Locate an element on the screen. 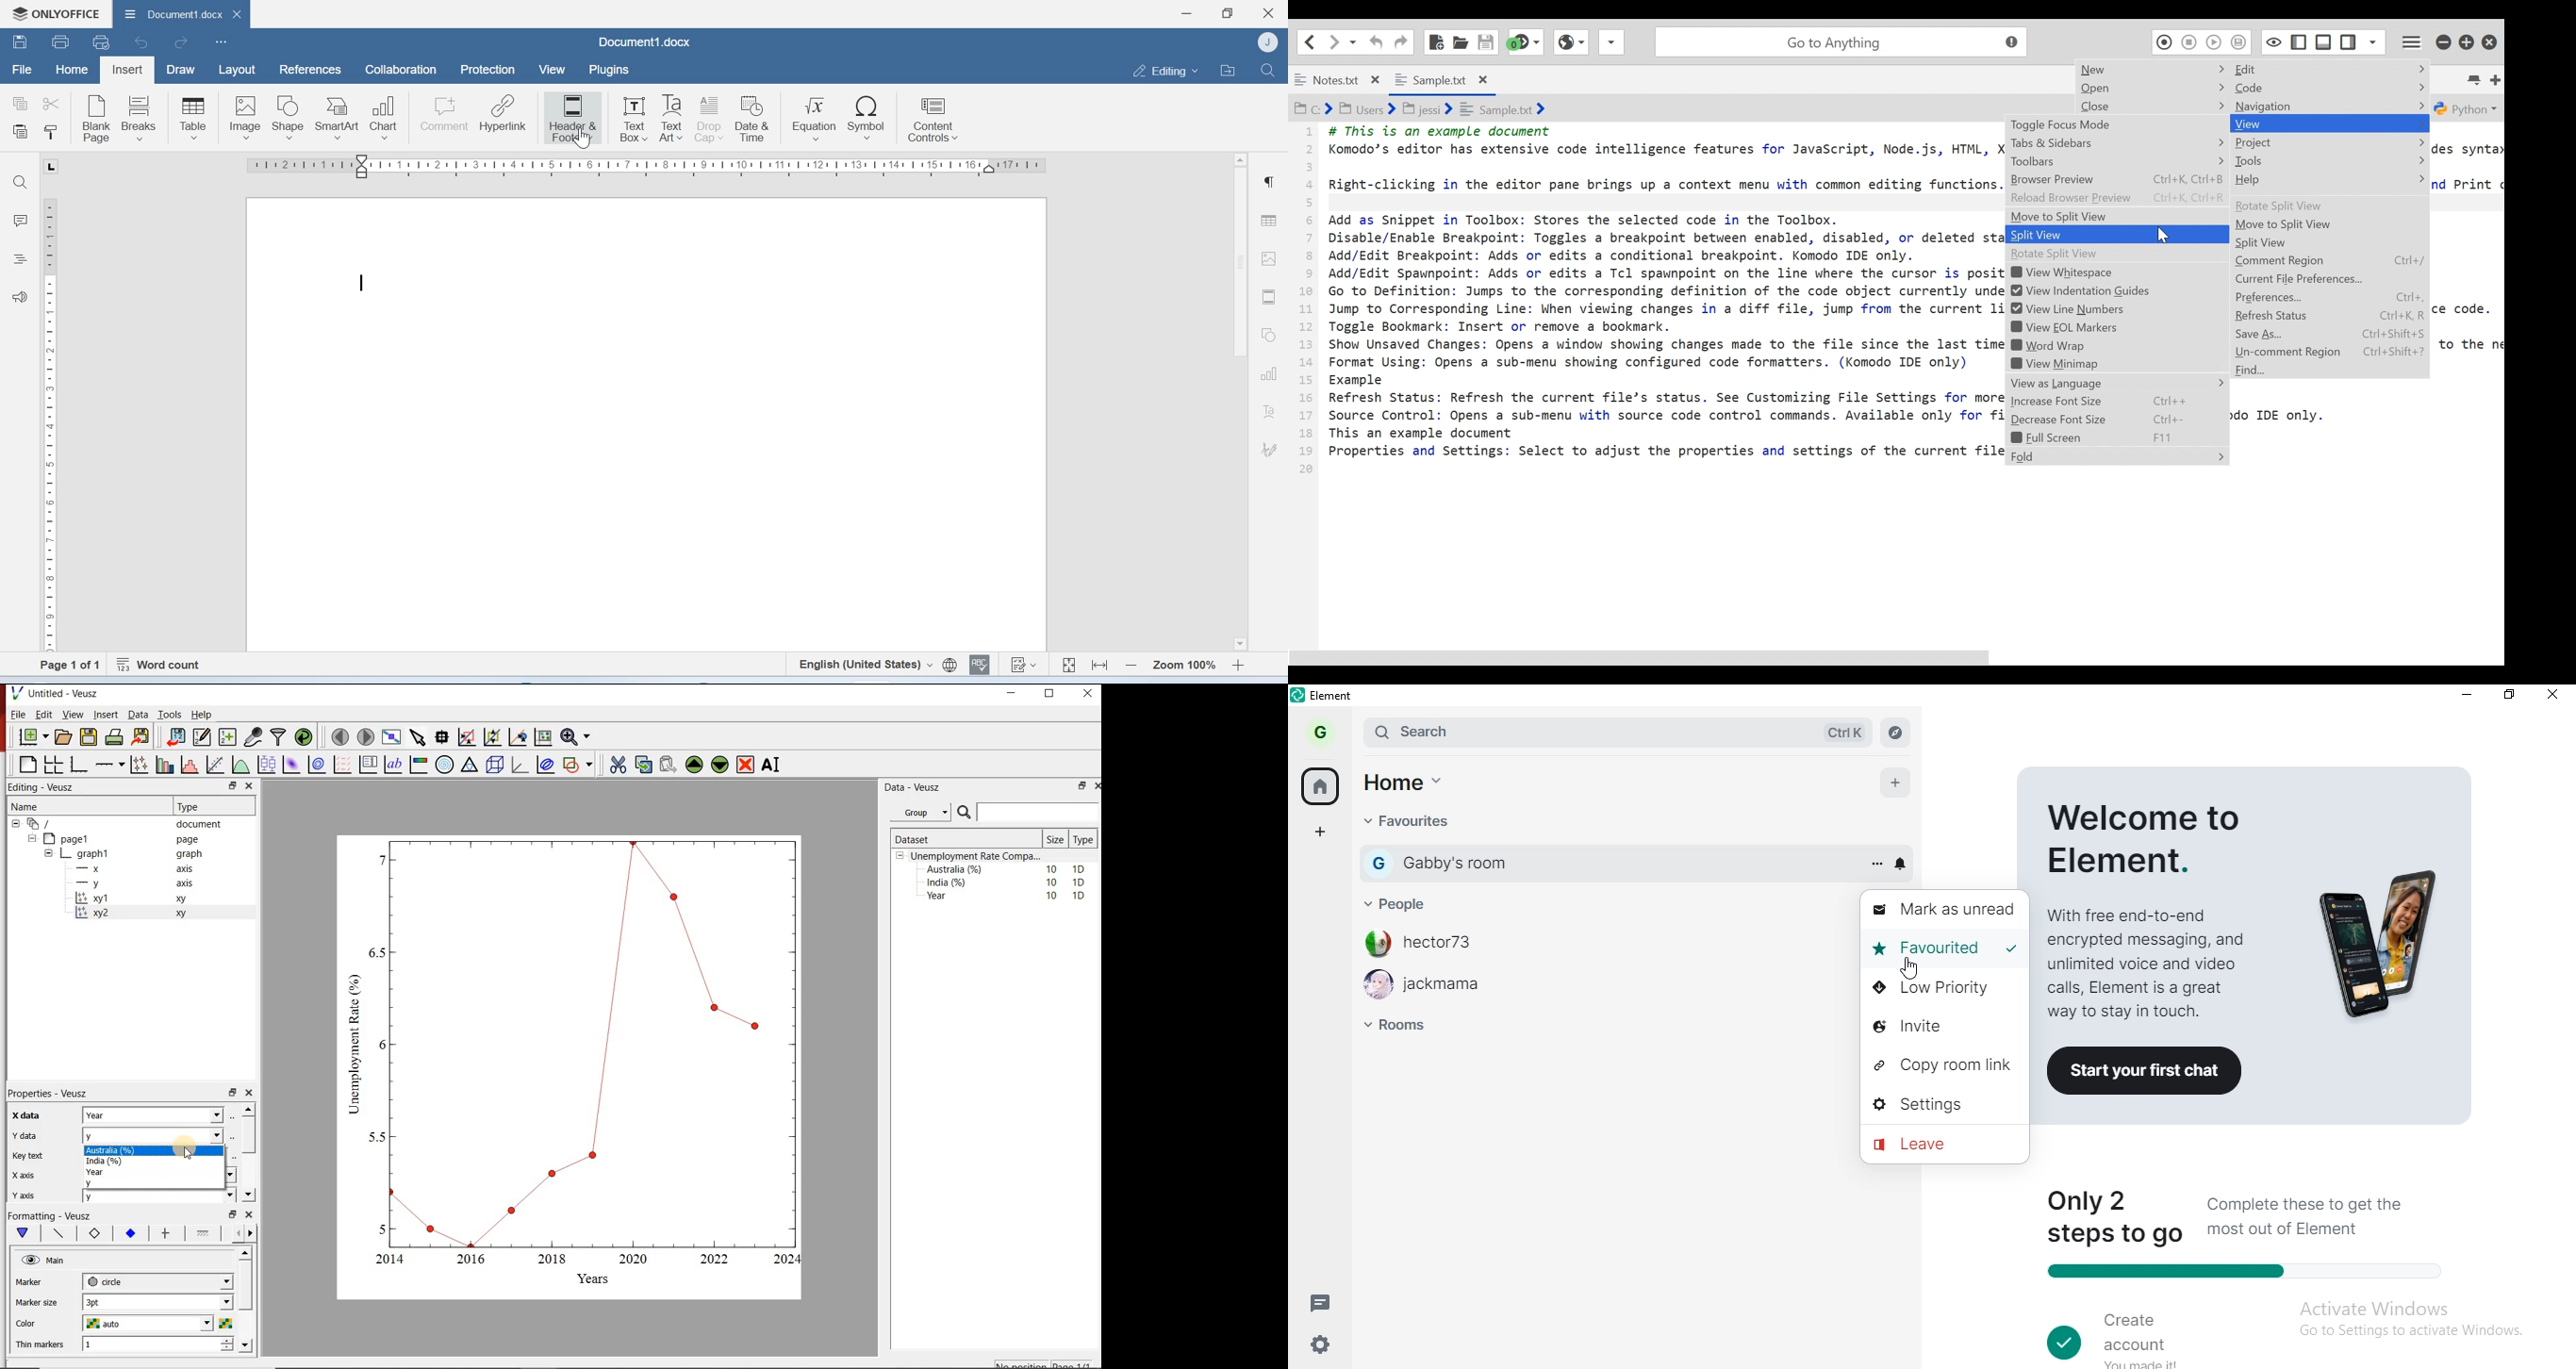  Name is located at coordinates (83, 805).